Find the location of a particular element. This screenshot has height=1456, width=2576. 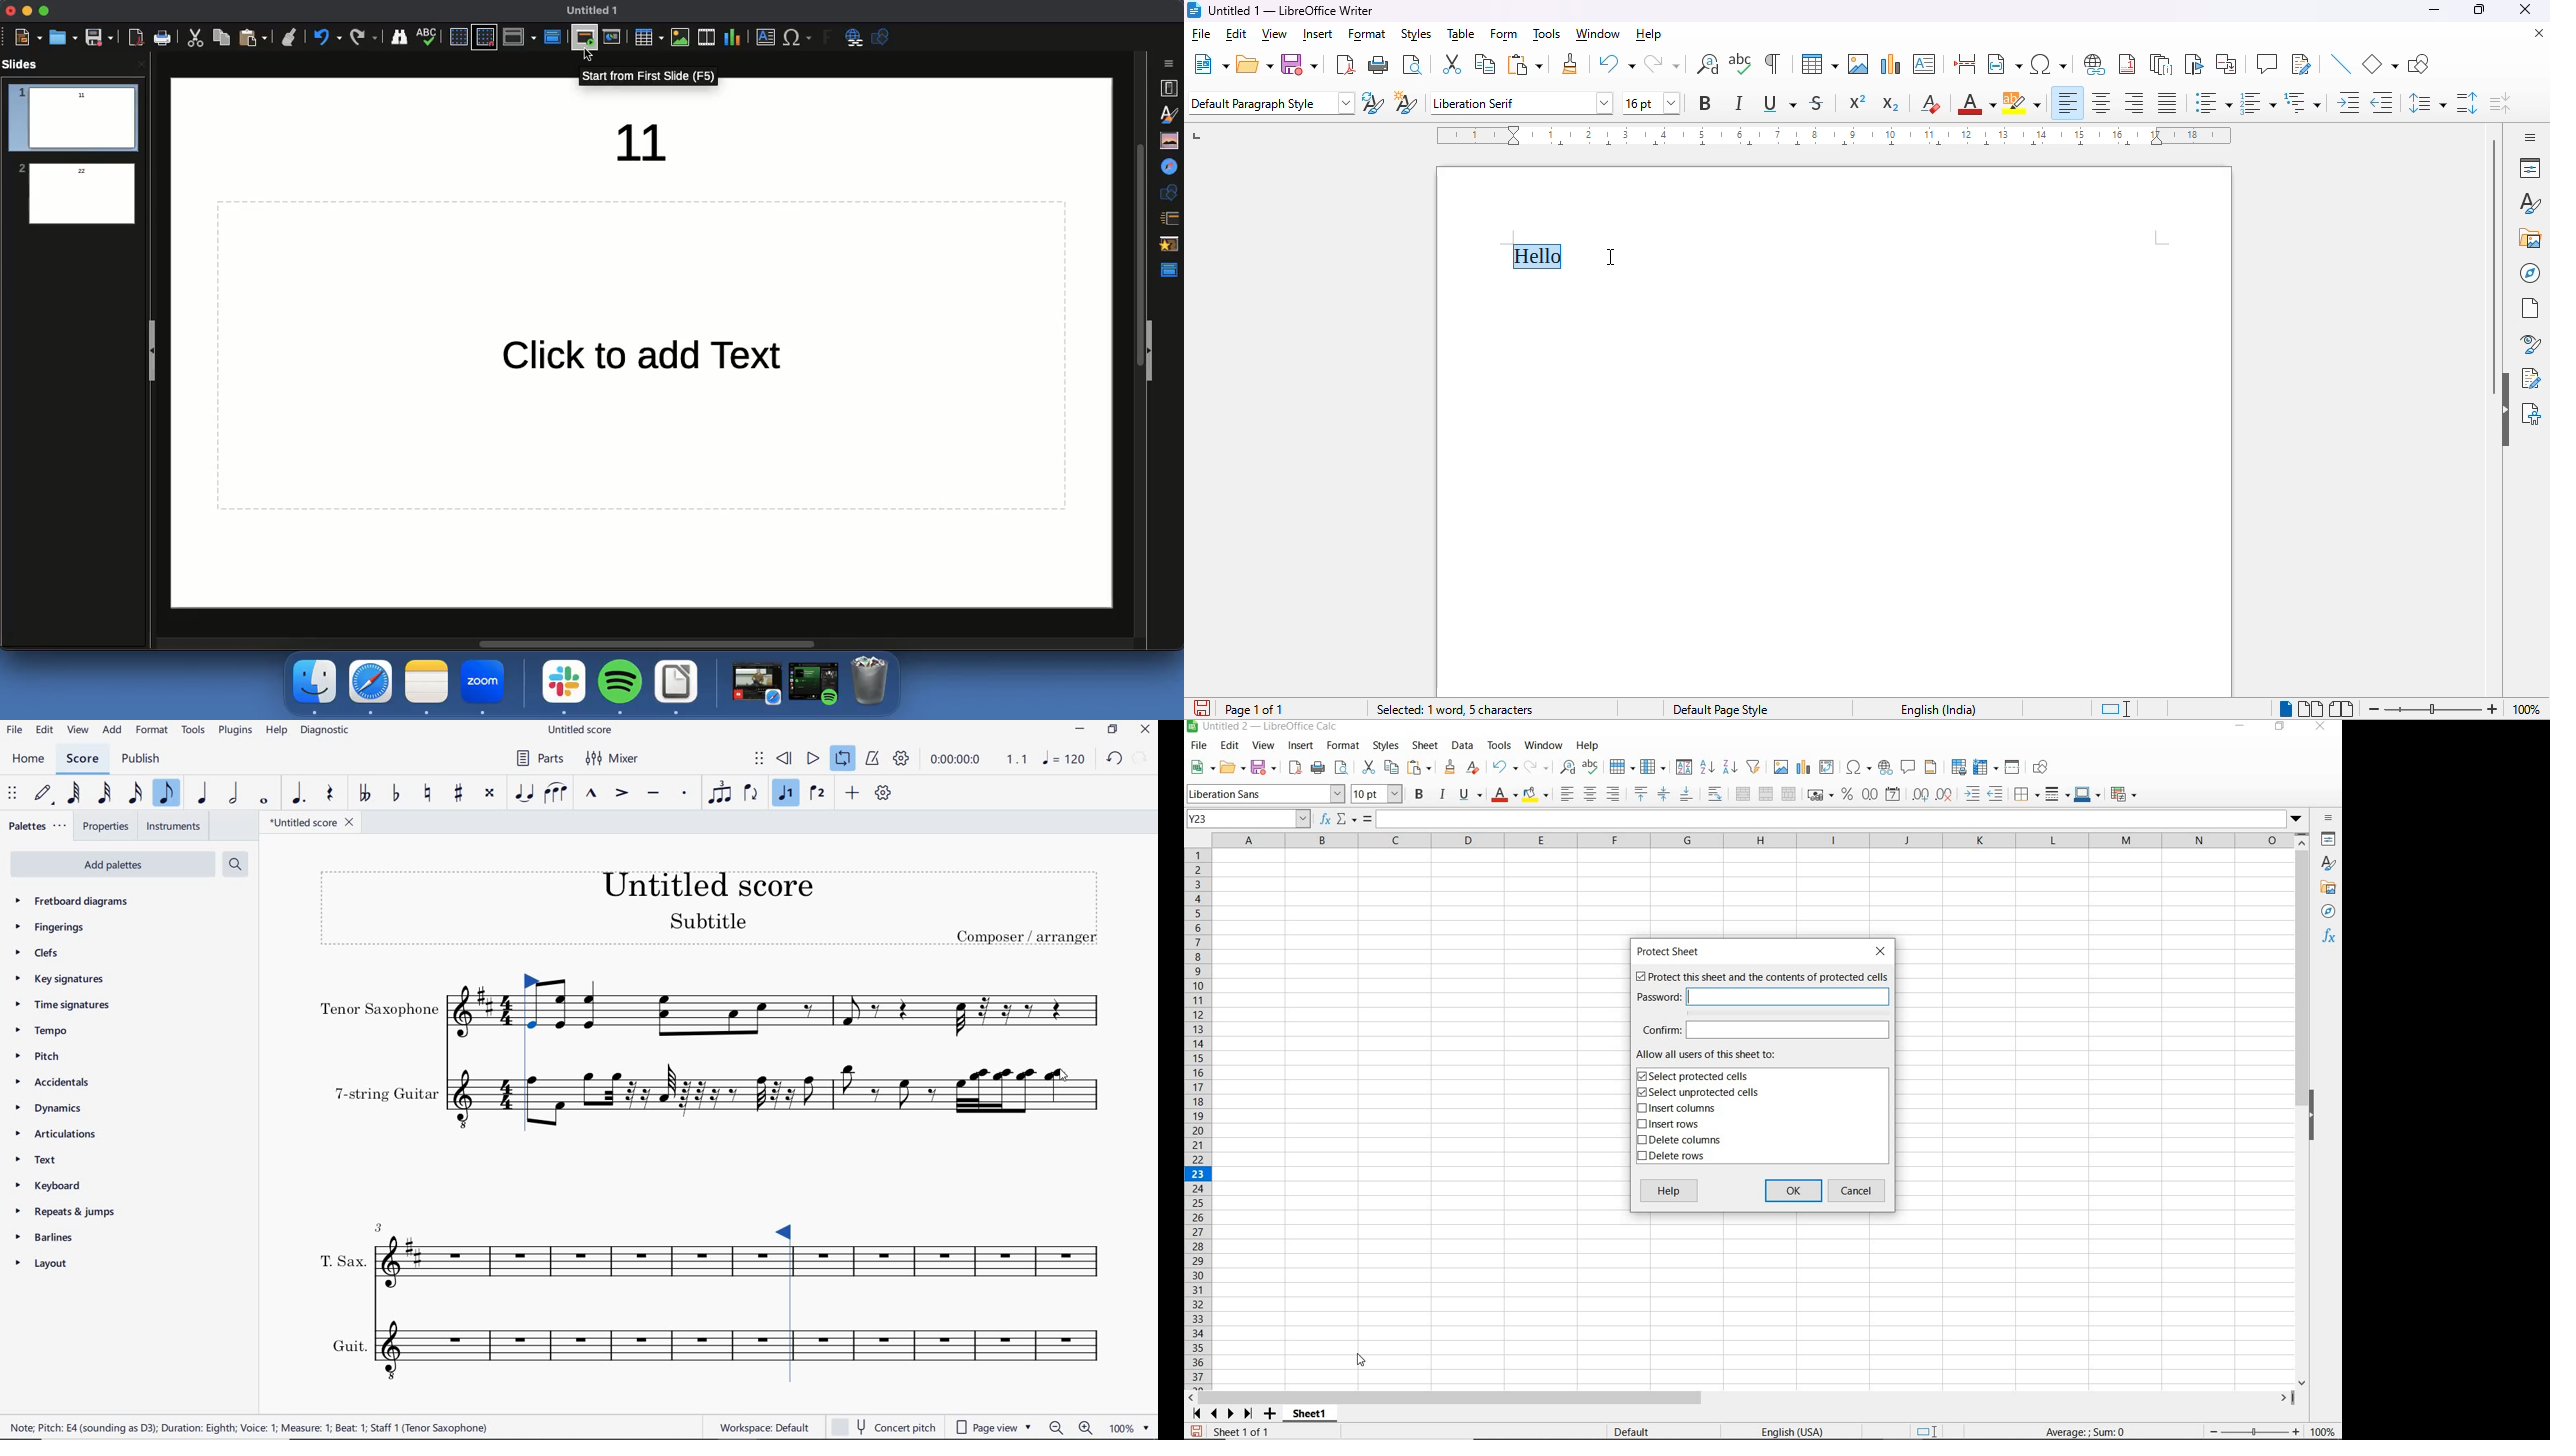

export directly as PDF is located at coordinates (1345, 65).